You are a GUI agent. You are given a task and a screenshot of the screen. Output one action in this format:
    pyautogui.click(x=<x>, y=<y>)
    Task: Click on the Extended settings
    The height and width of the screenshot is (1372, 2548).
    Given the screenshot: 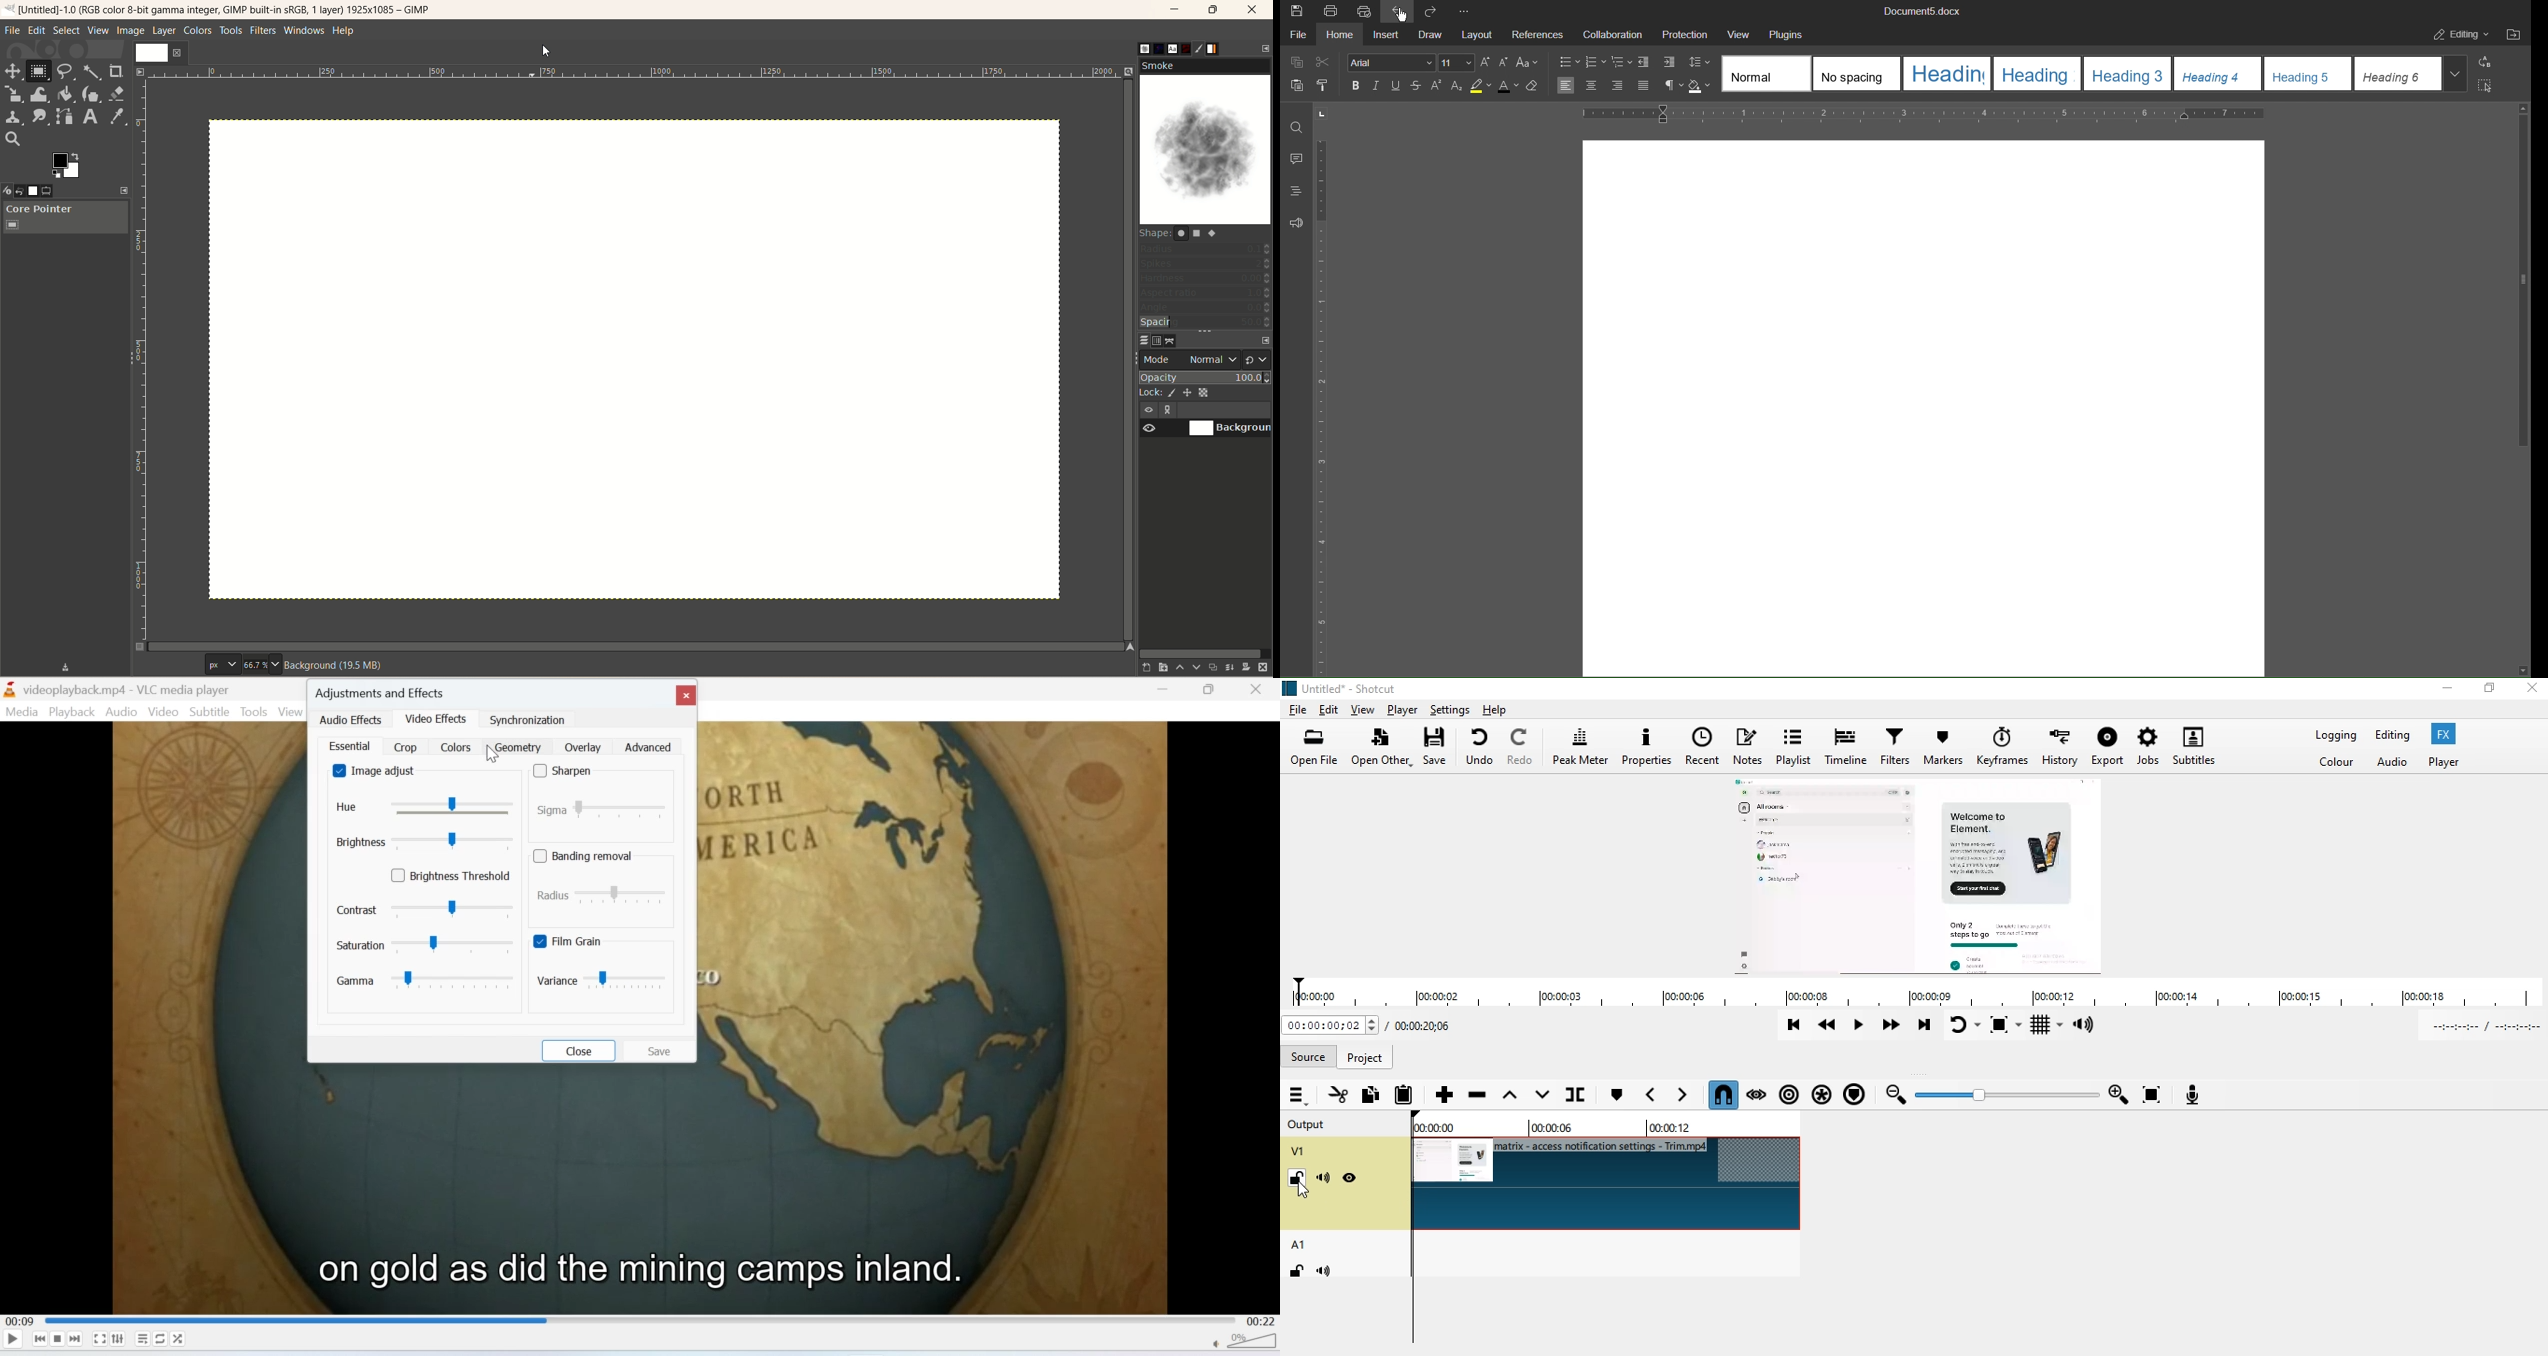 What is the action you would take?
    pyautogui.click(x=117, y=1338)
    